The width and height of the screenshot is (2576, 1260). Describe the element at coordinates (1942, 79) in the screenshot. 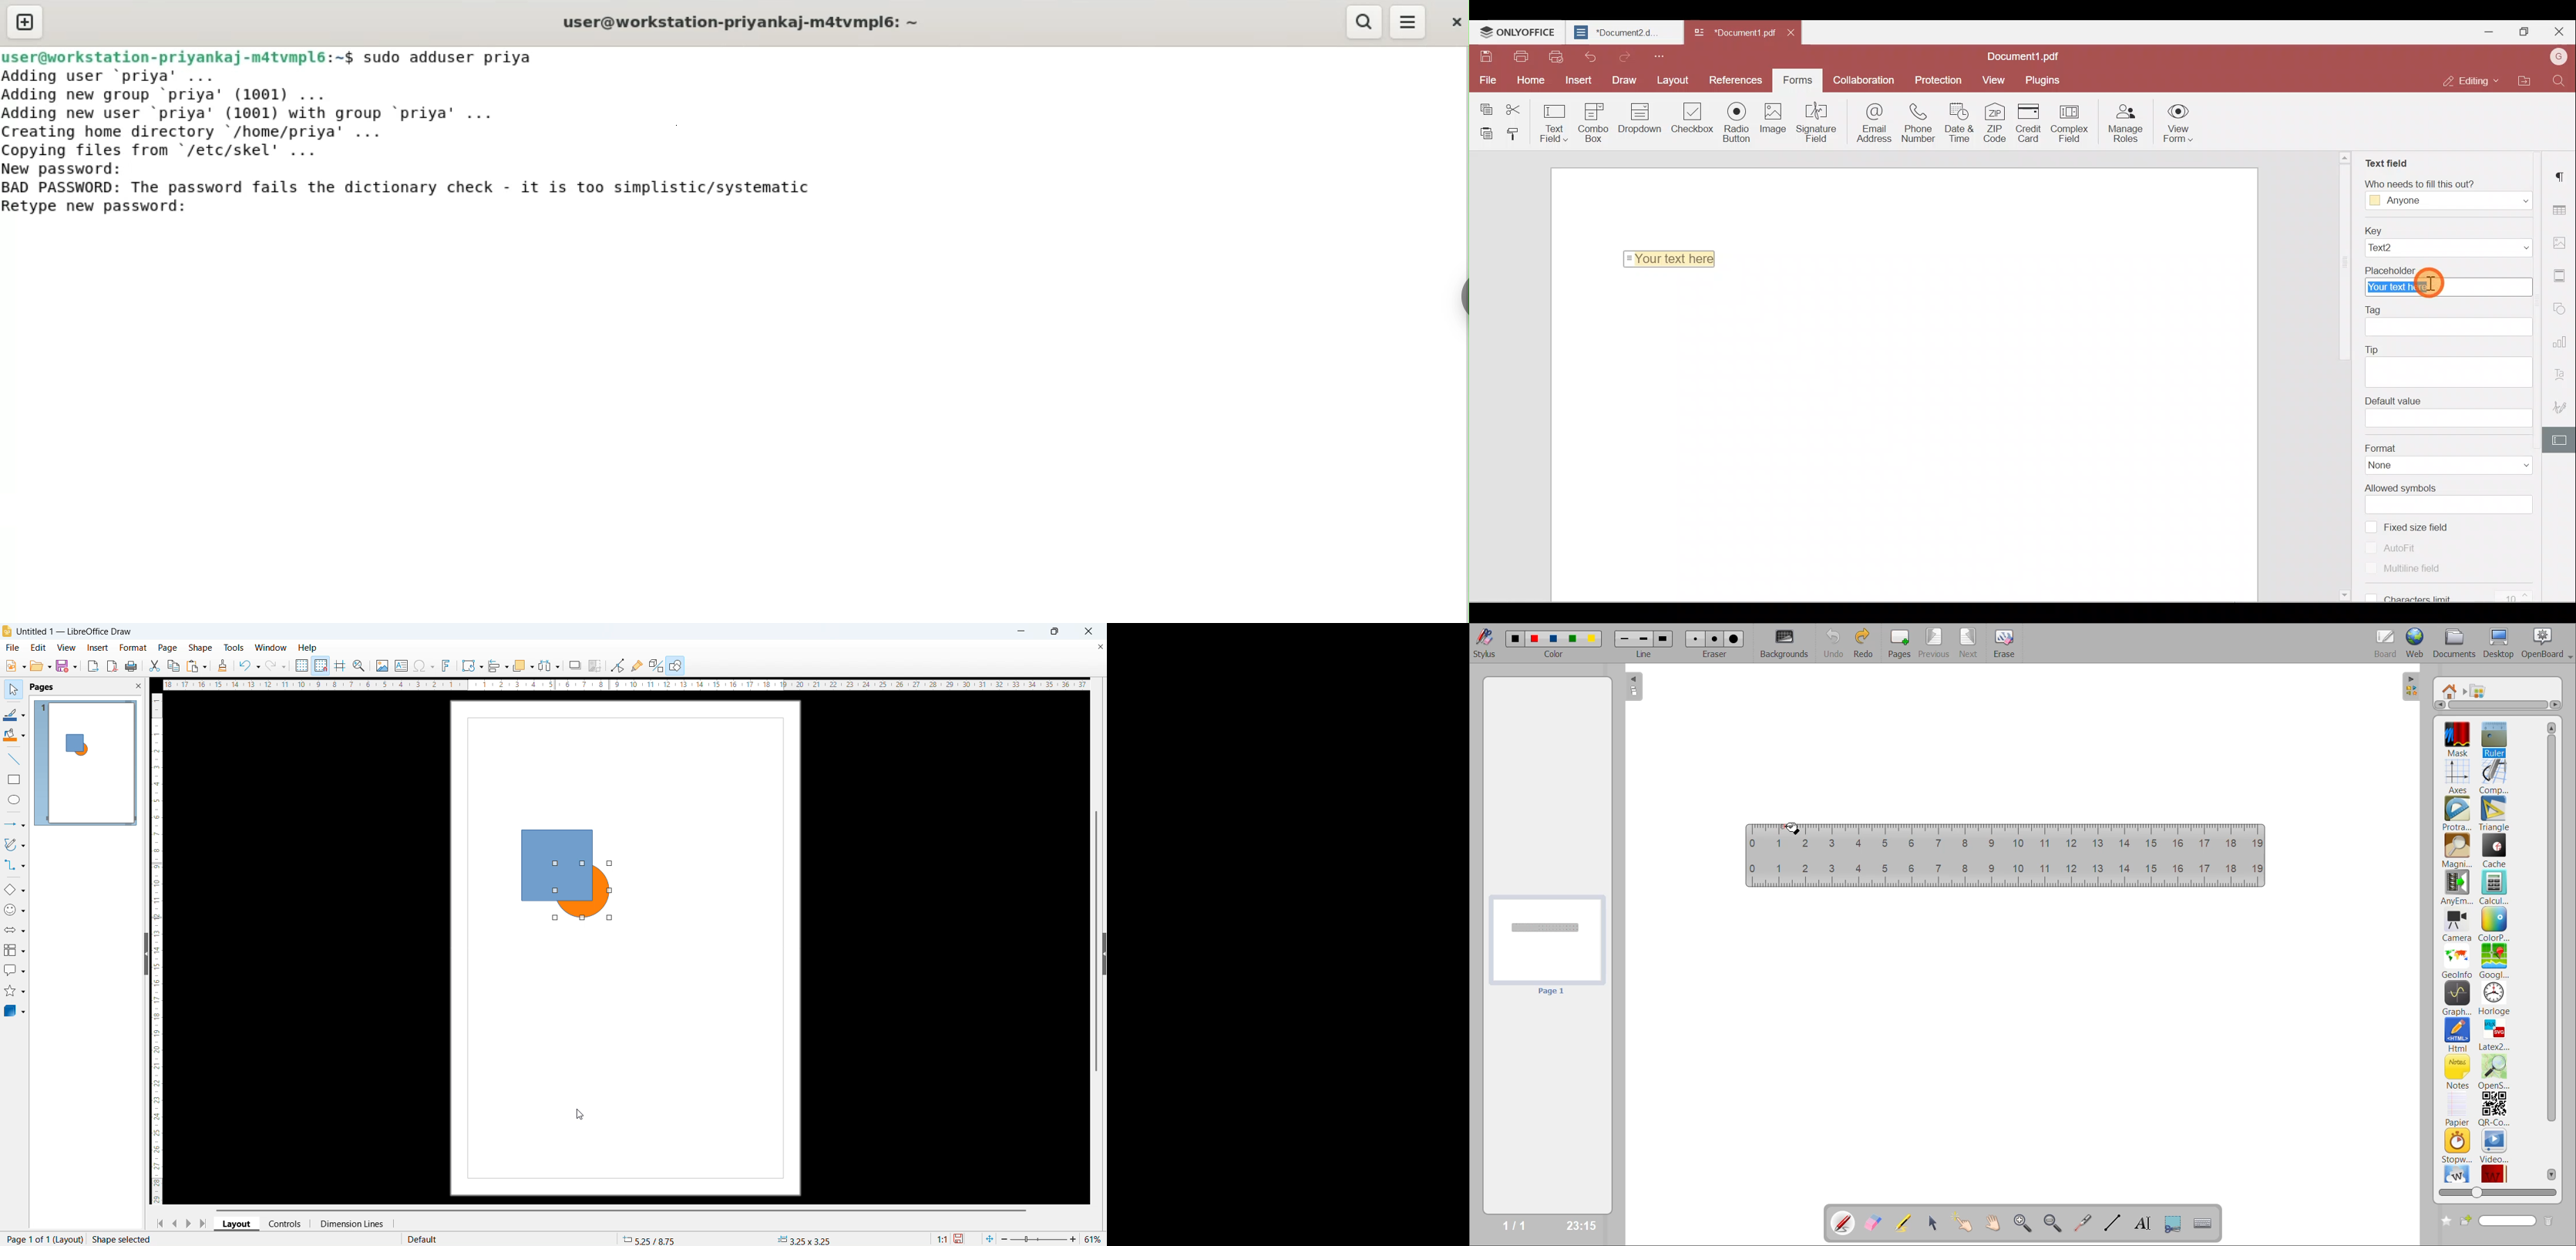

I see `Protection` at that location.